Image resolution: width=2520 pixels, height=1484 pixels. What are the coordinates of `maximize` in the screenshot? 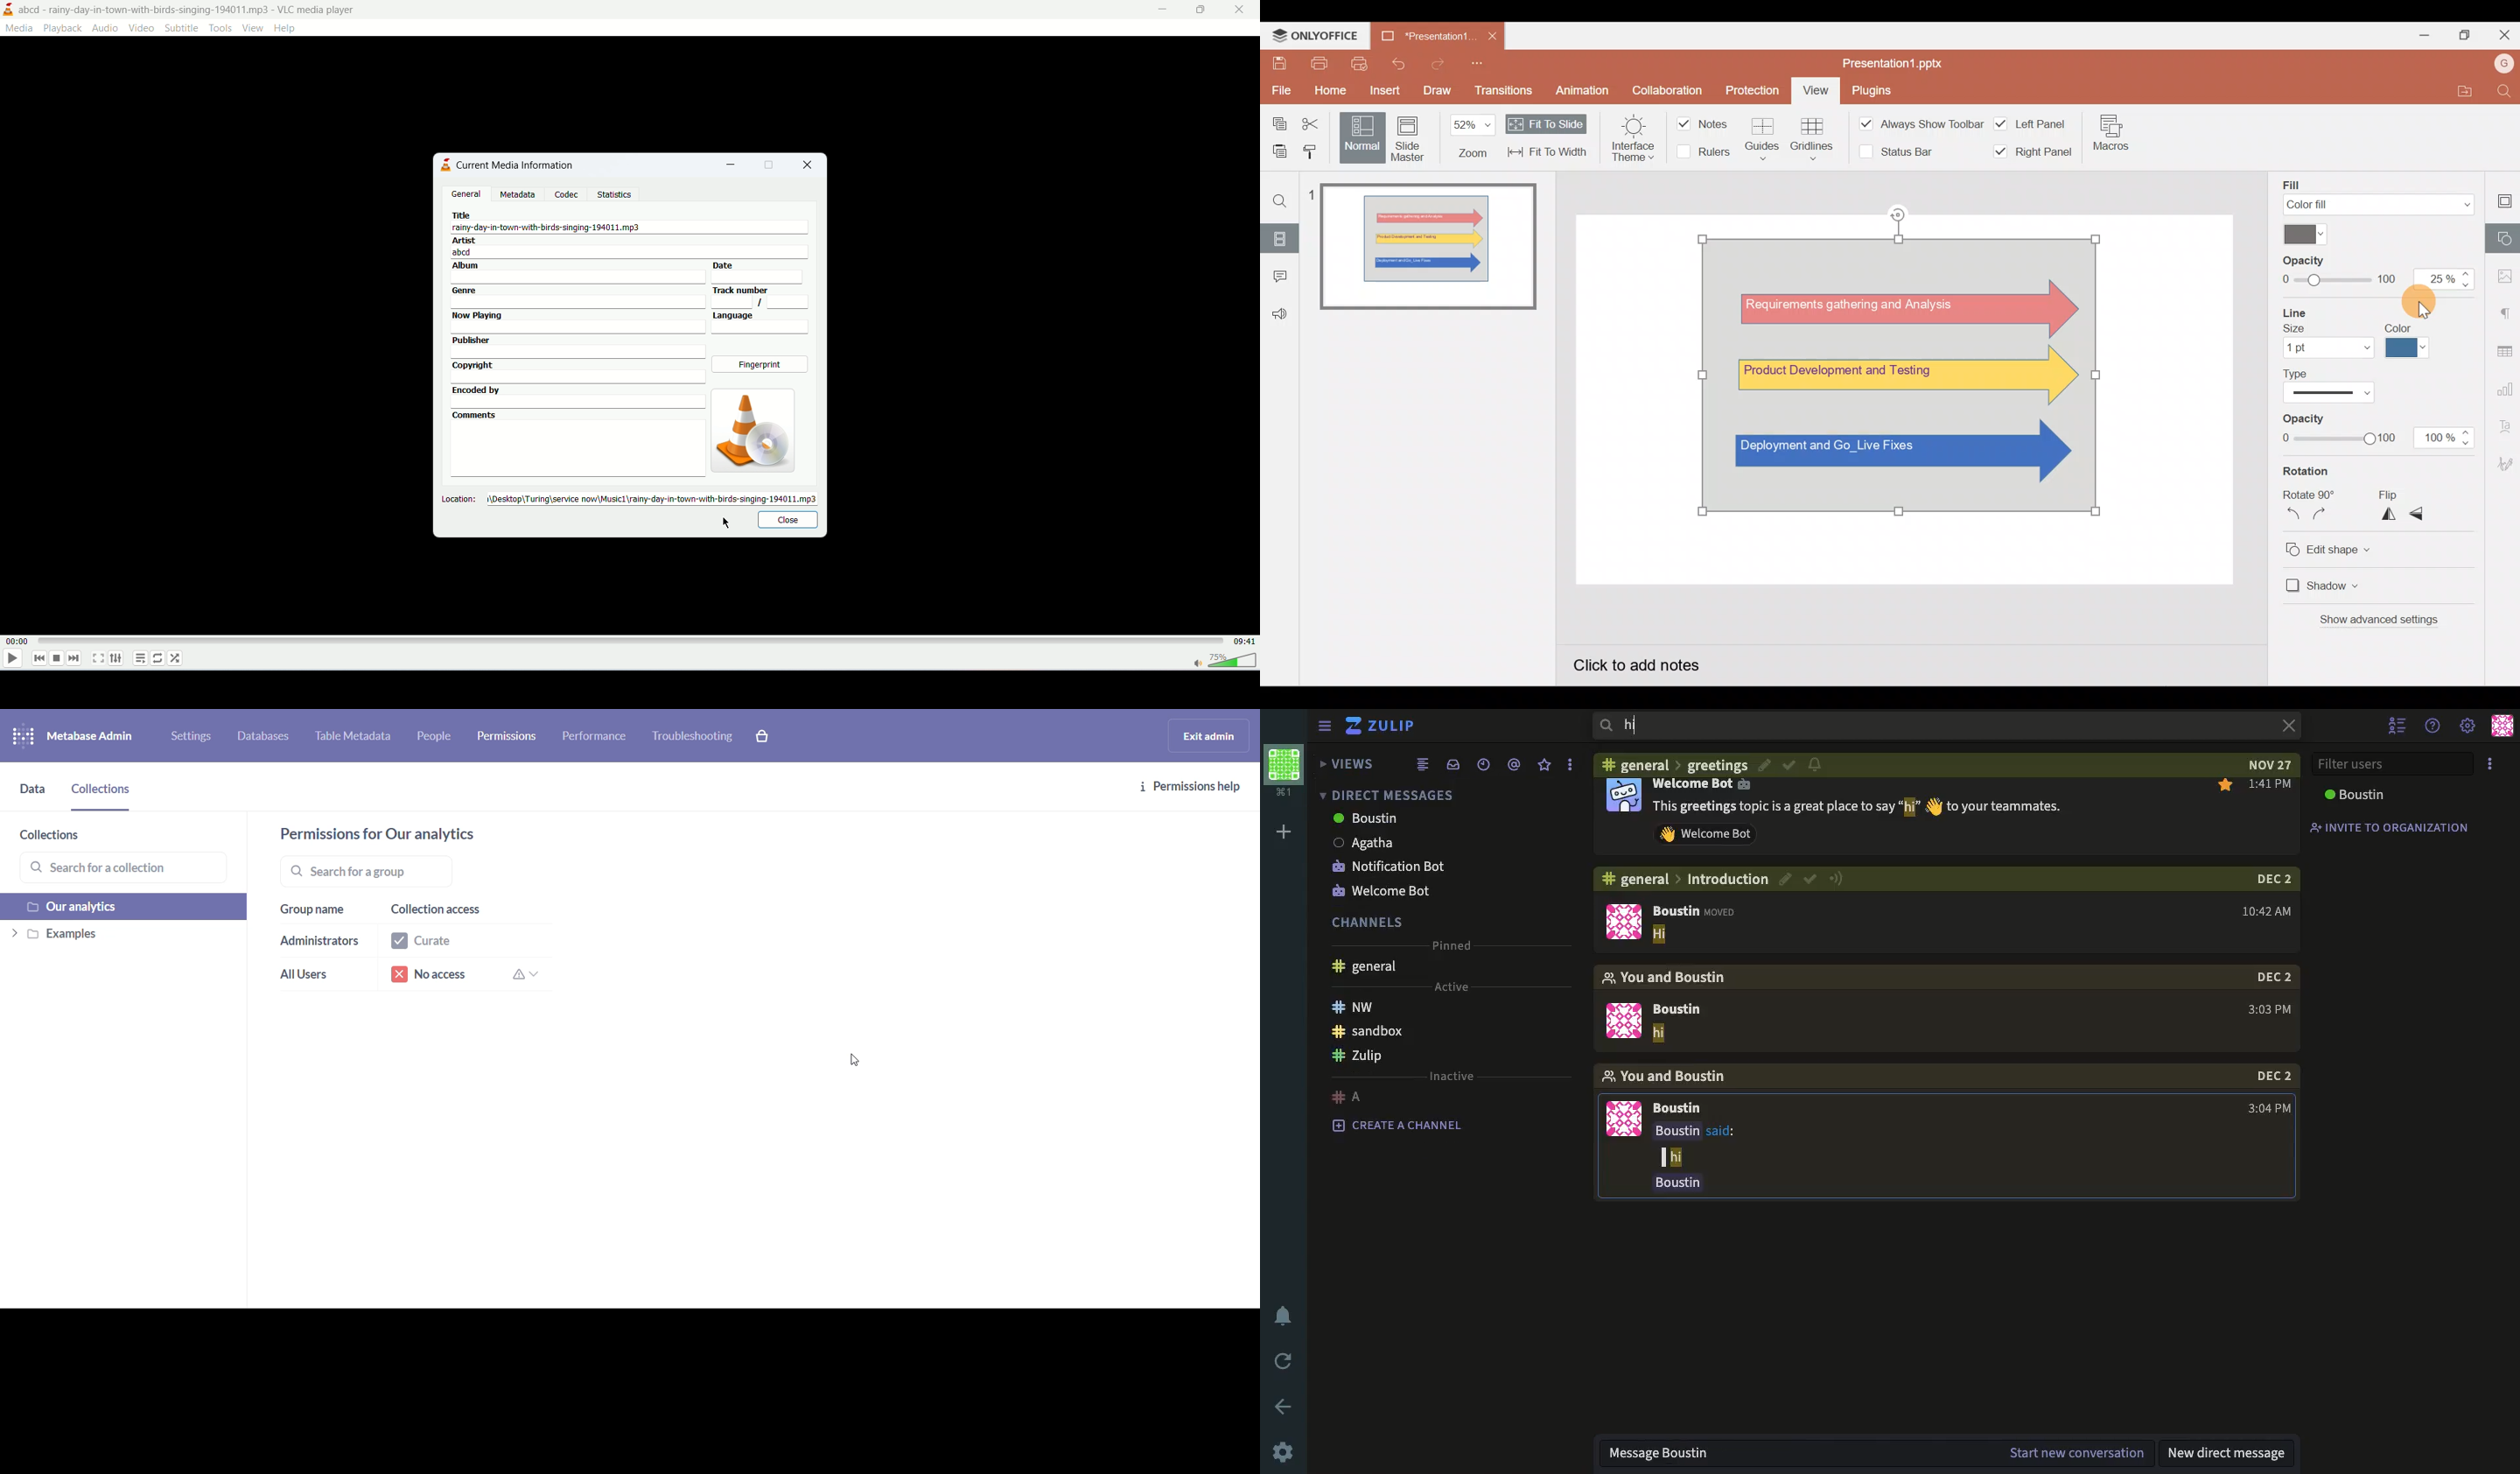 It's located at (1202, 12).